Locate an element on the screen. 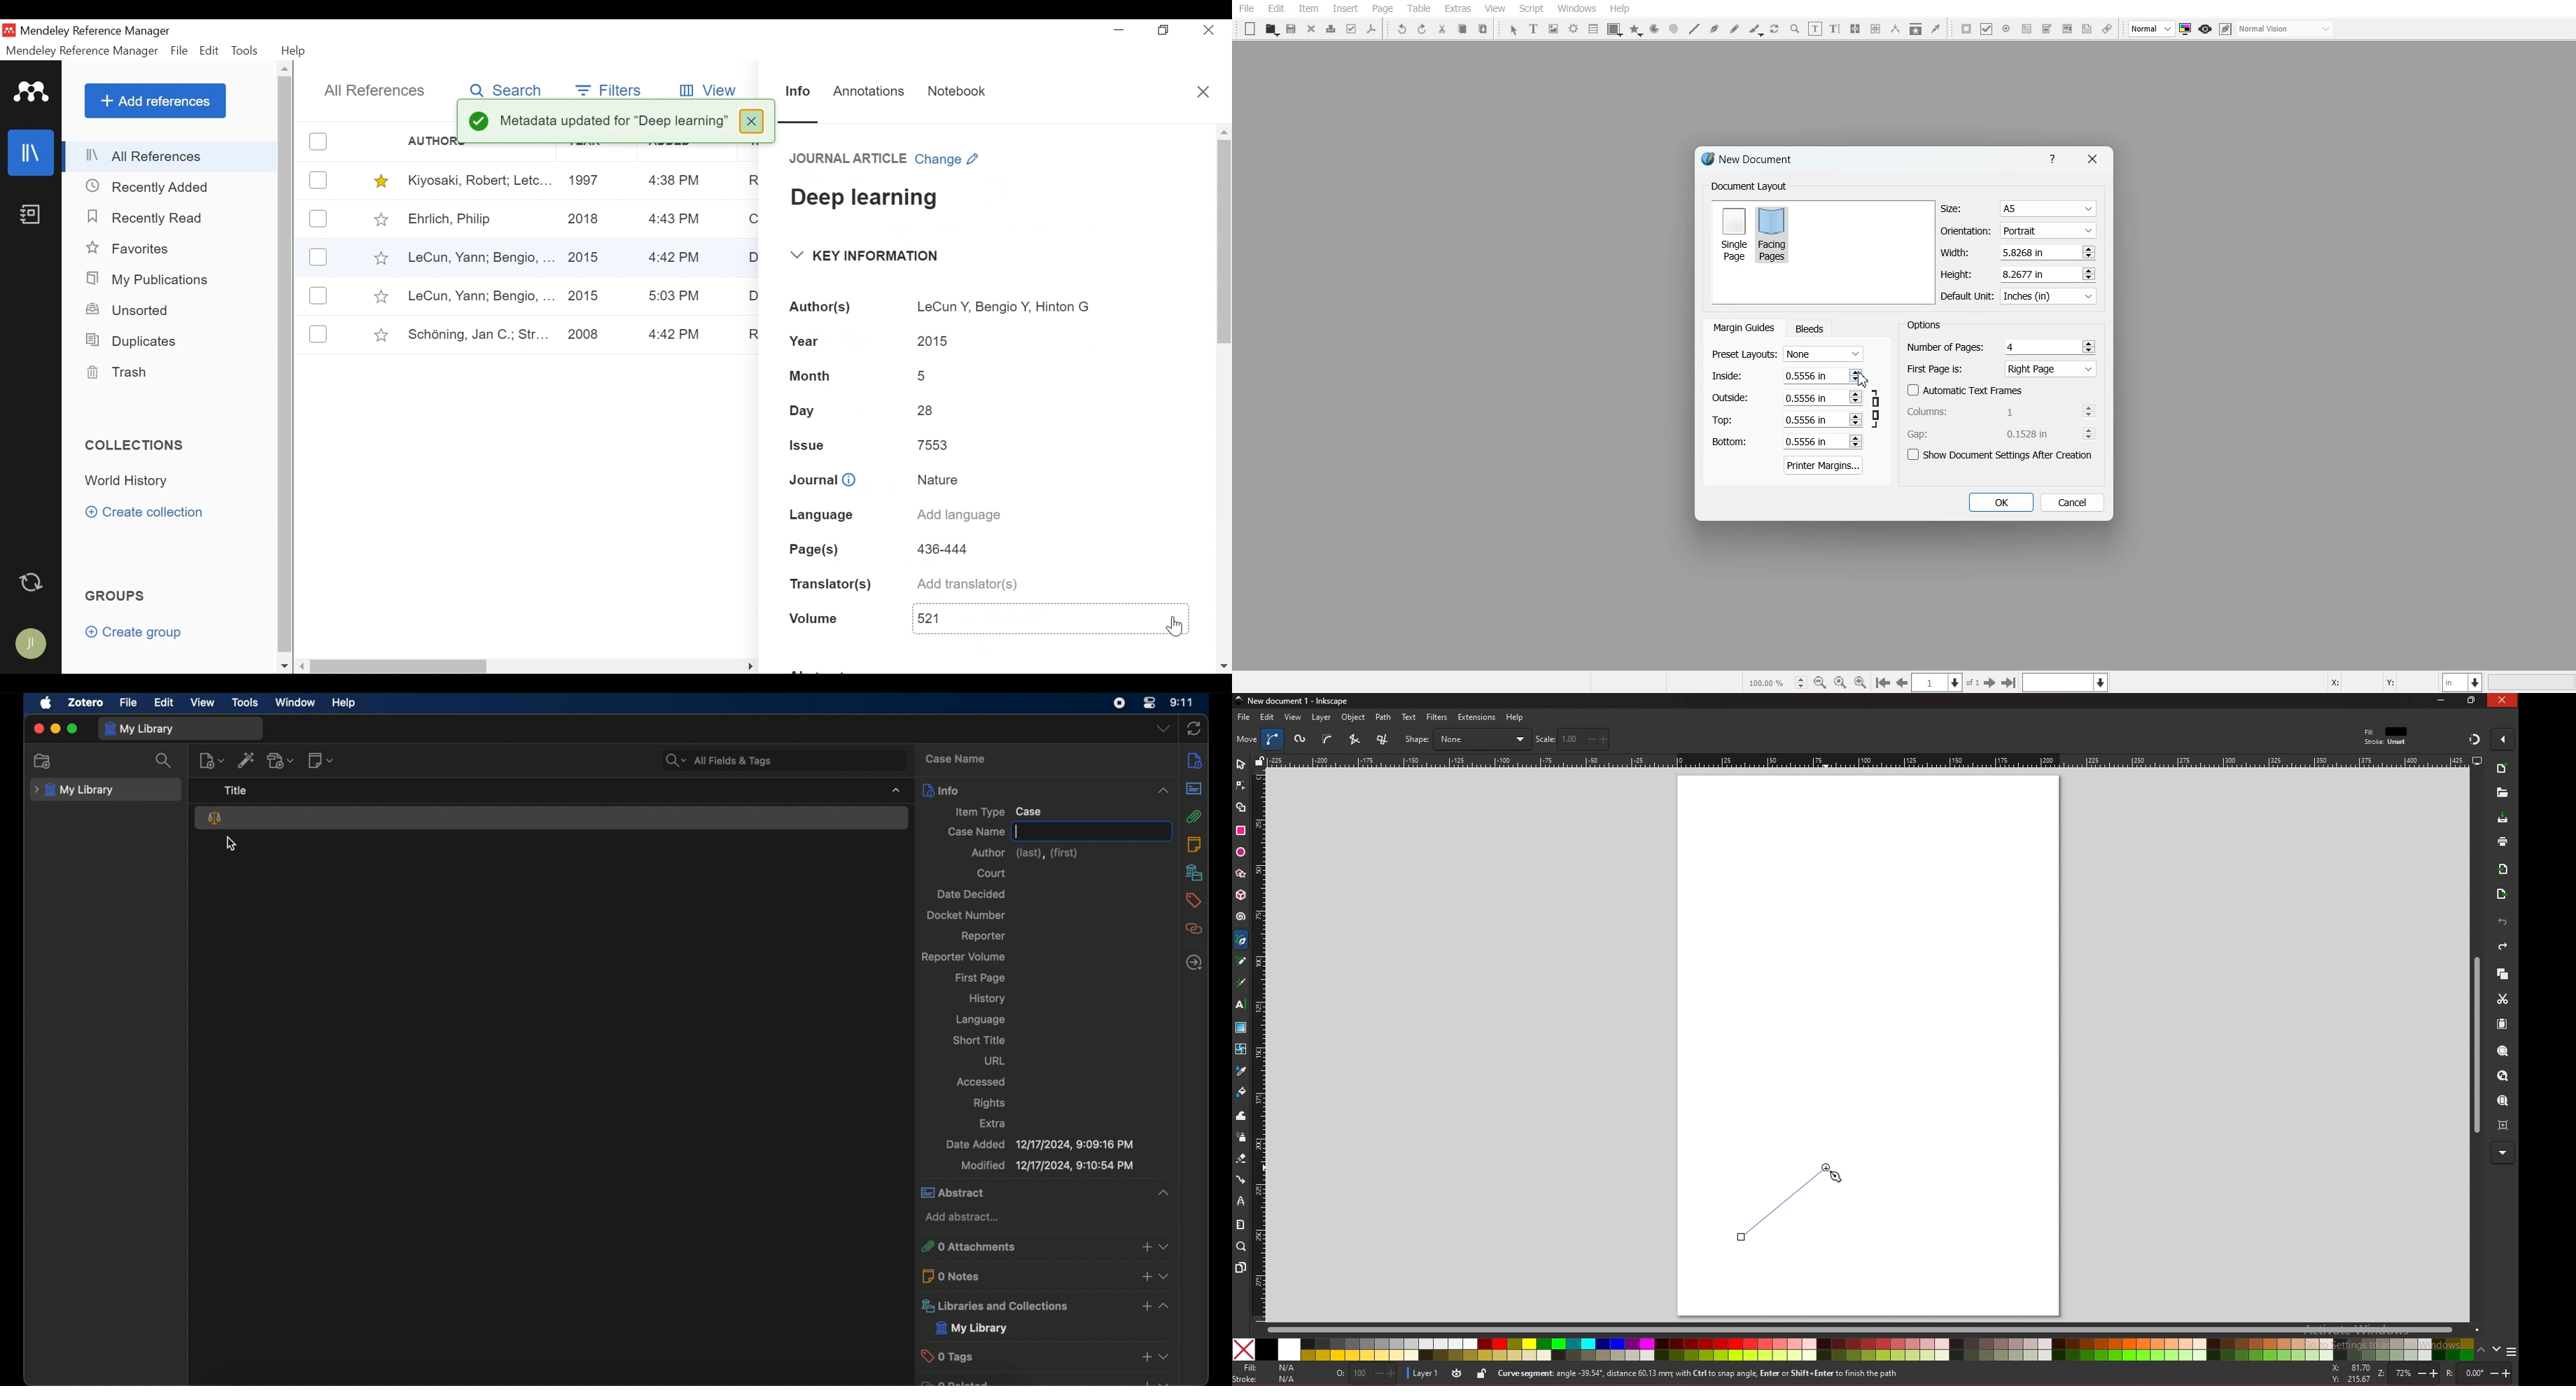  Sync is located at coordinates (34, 583).